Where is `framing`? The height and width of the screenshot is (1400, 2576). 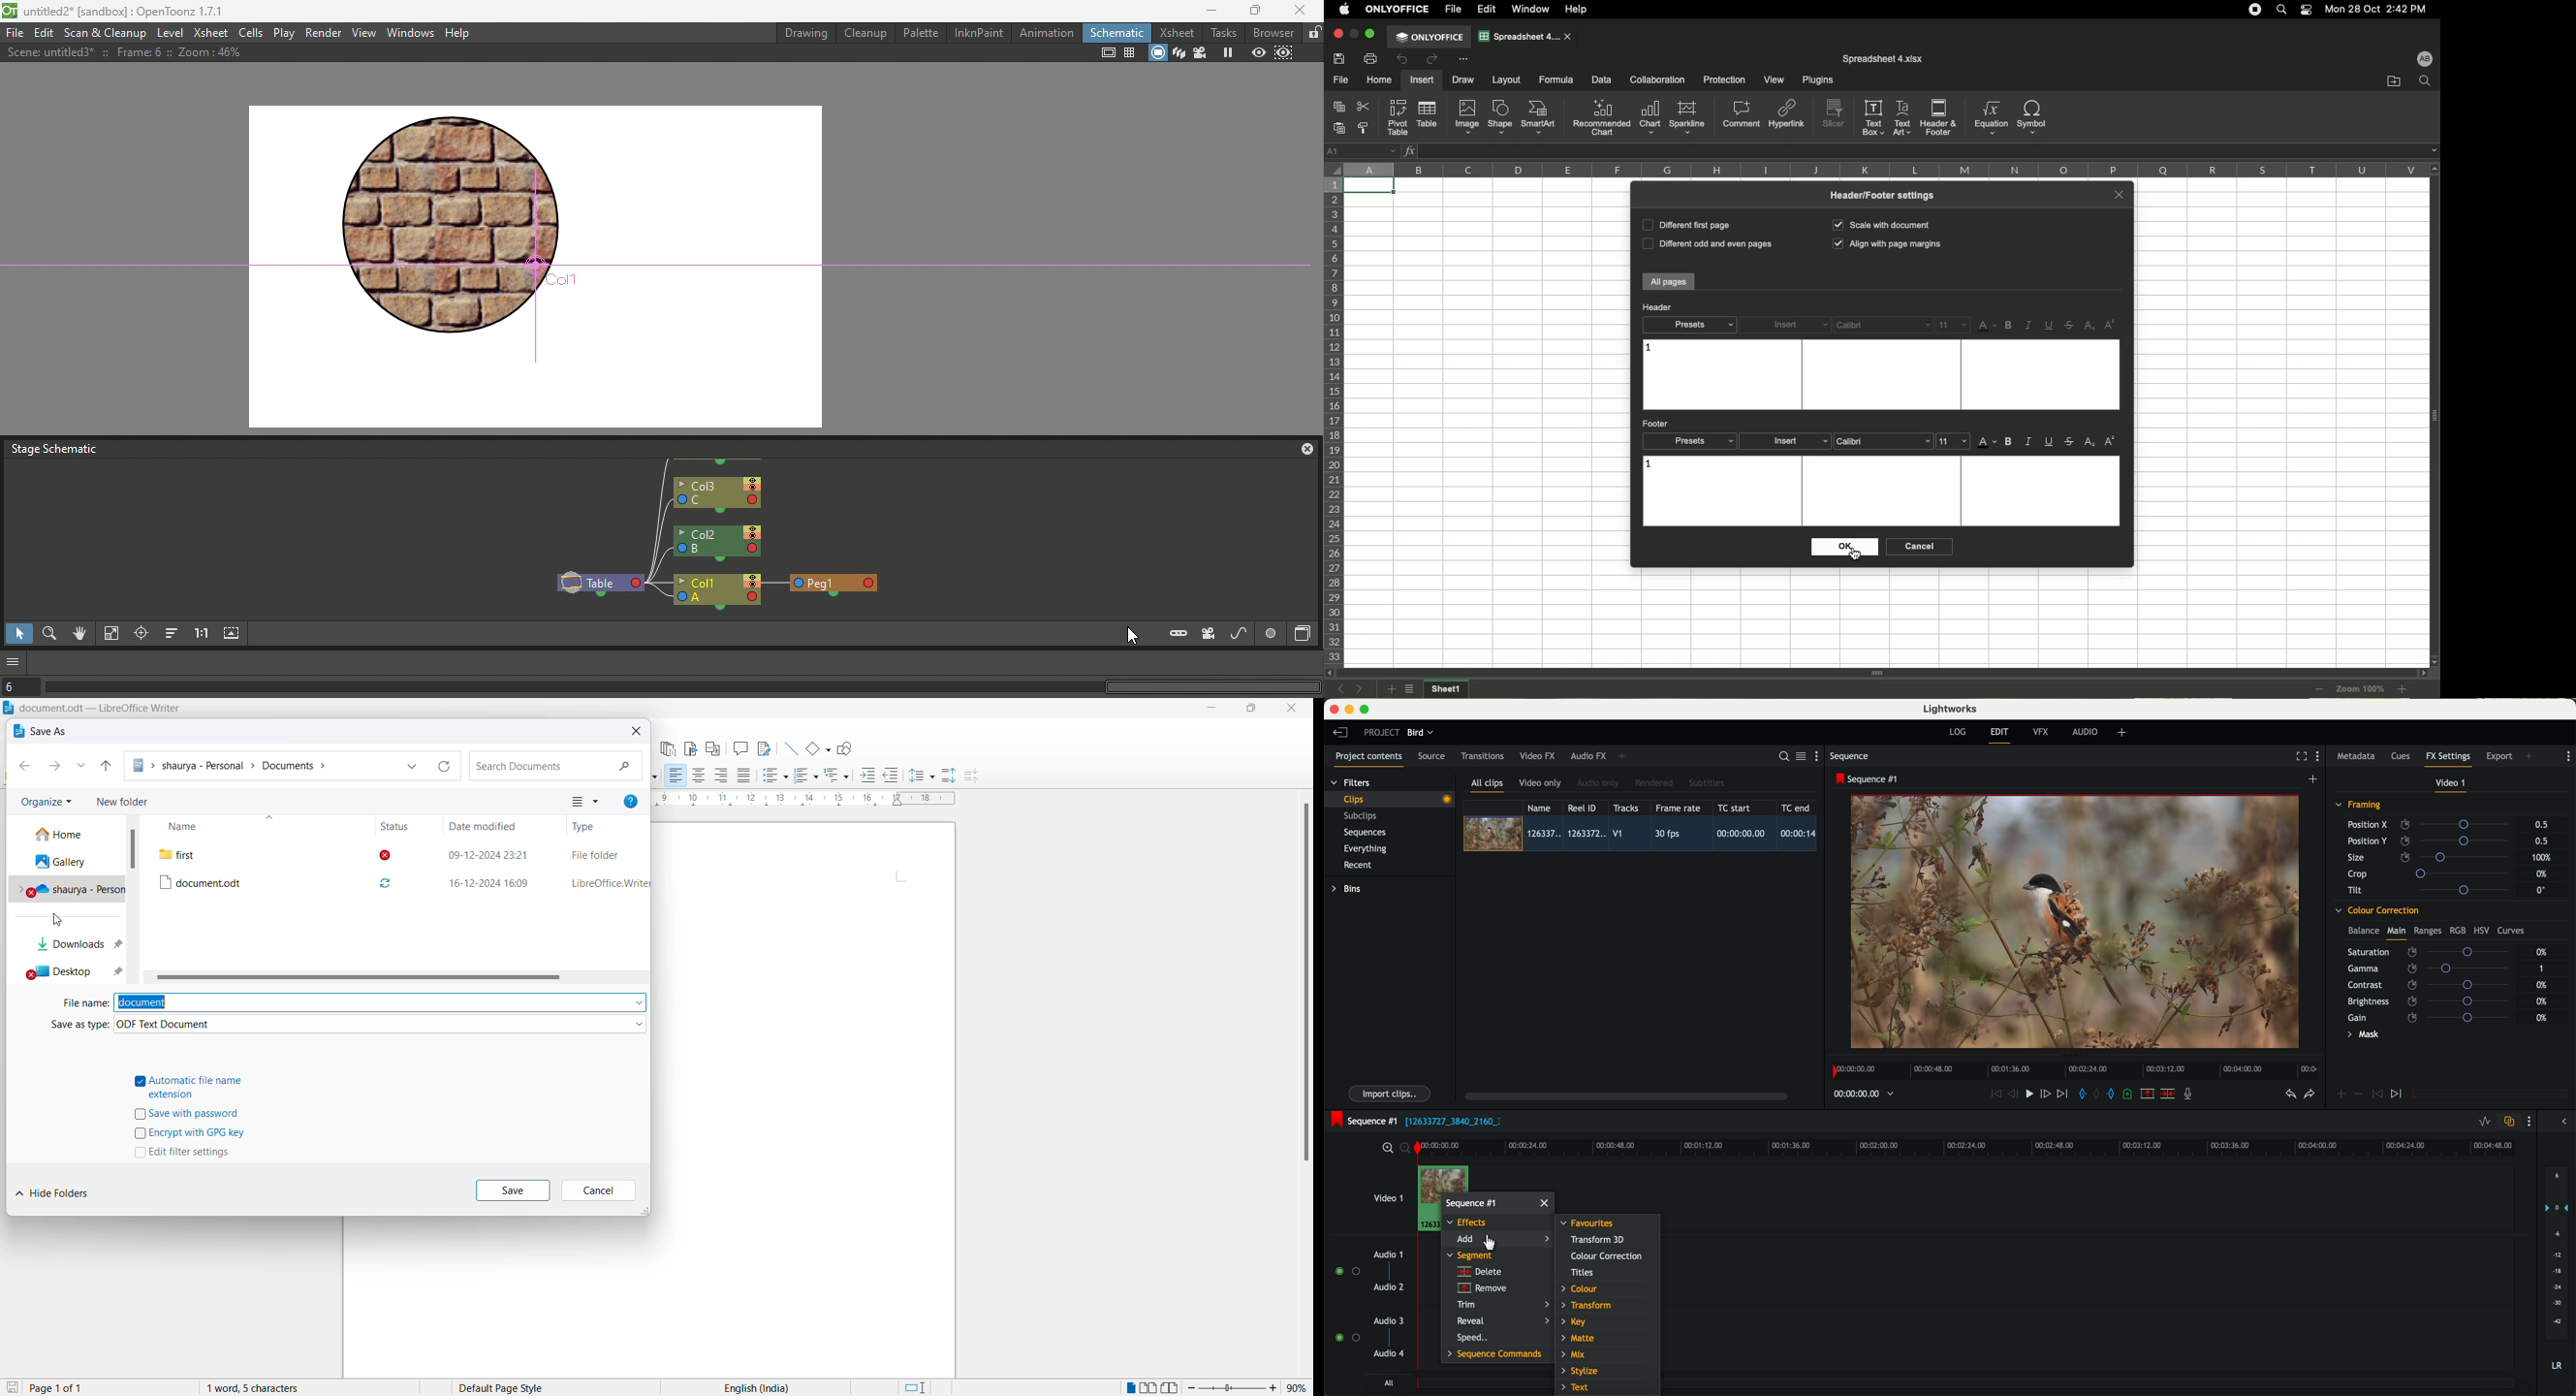
framing is located at coordinates (2359, 806).